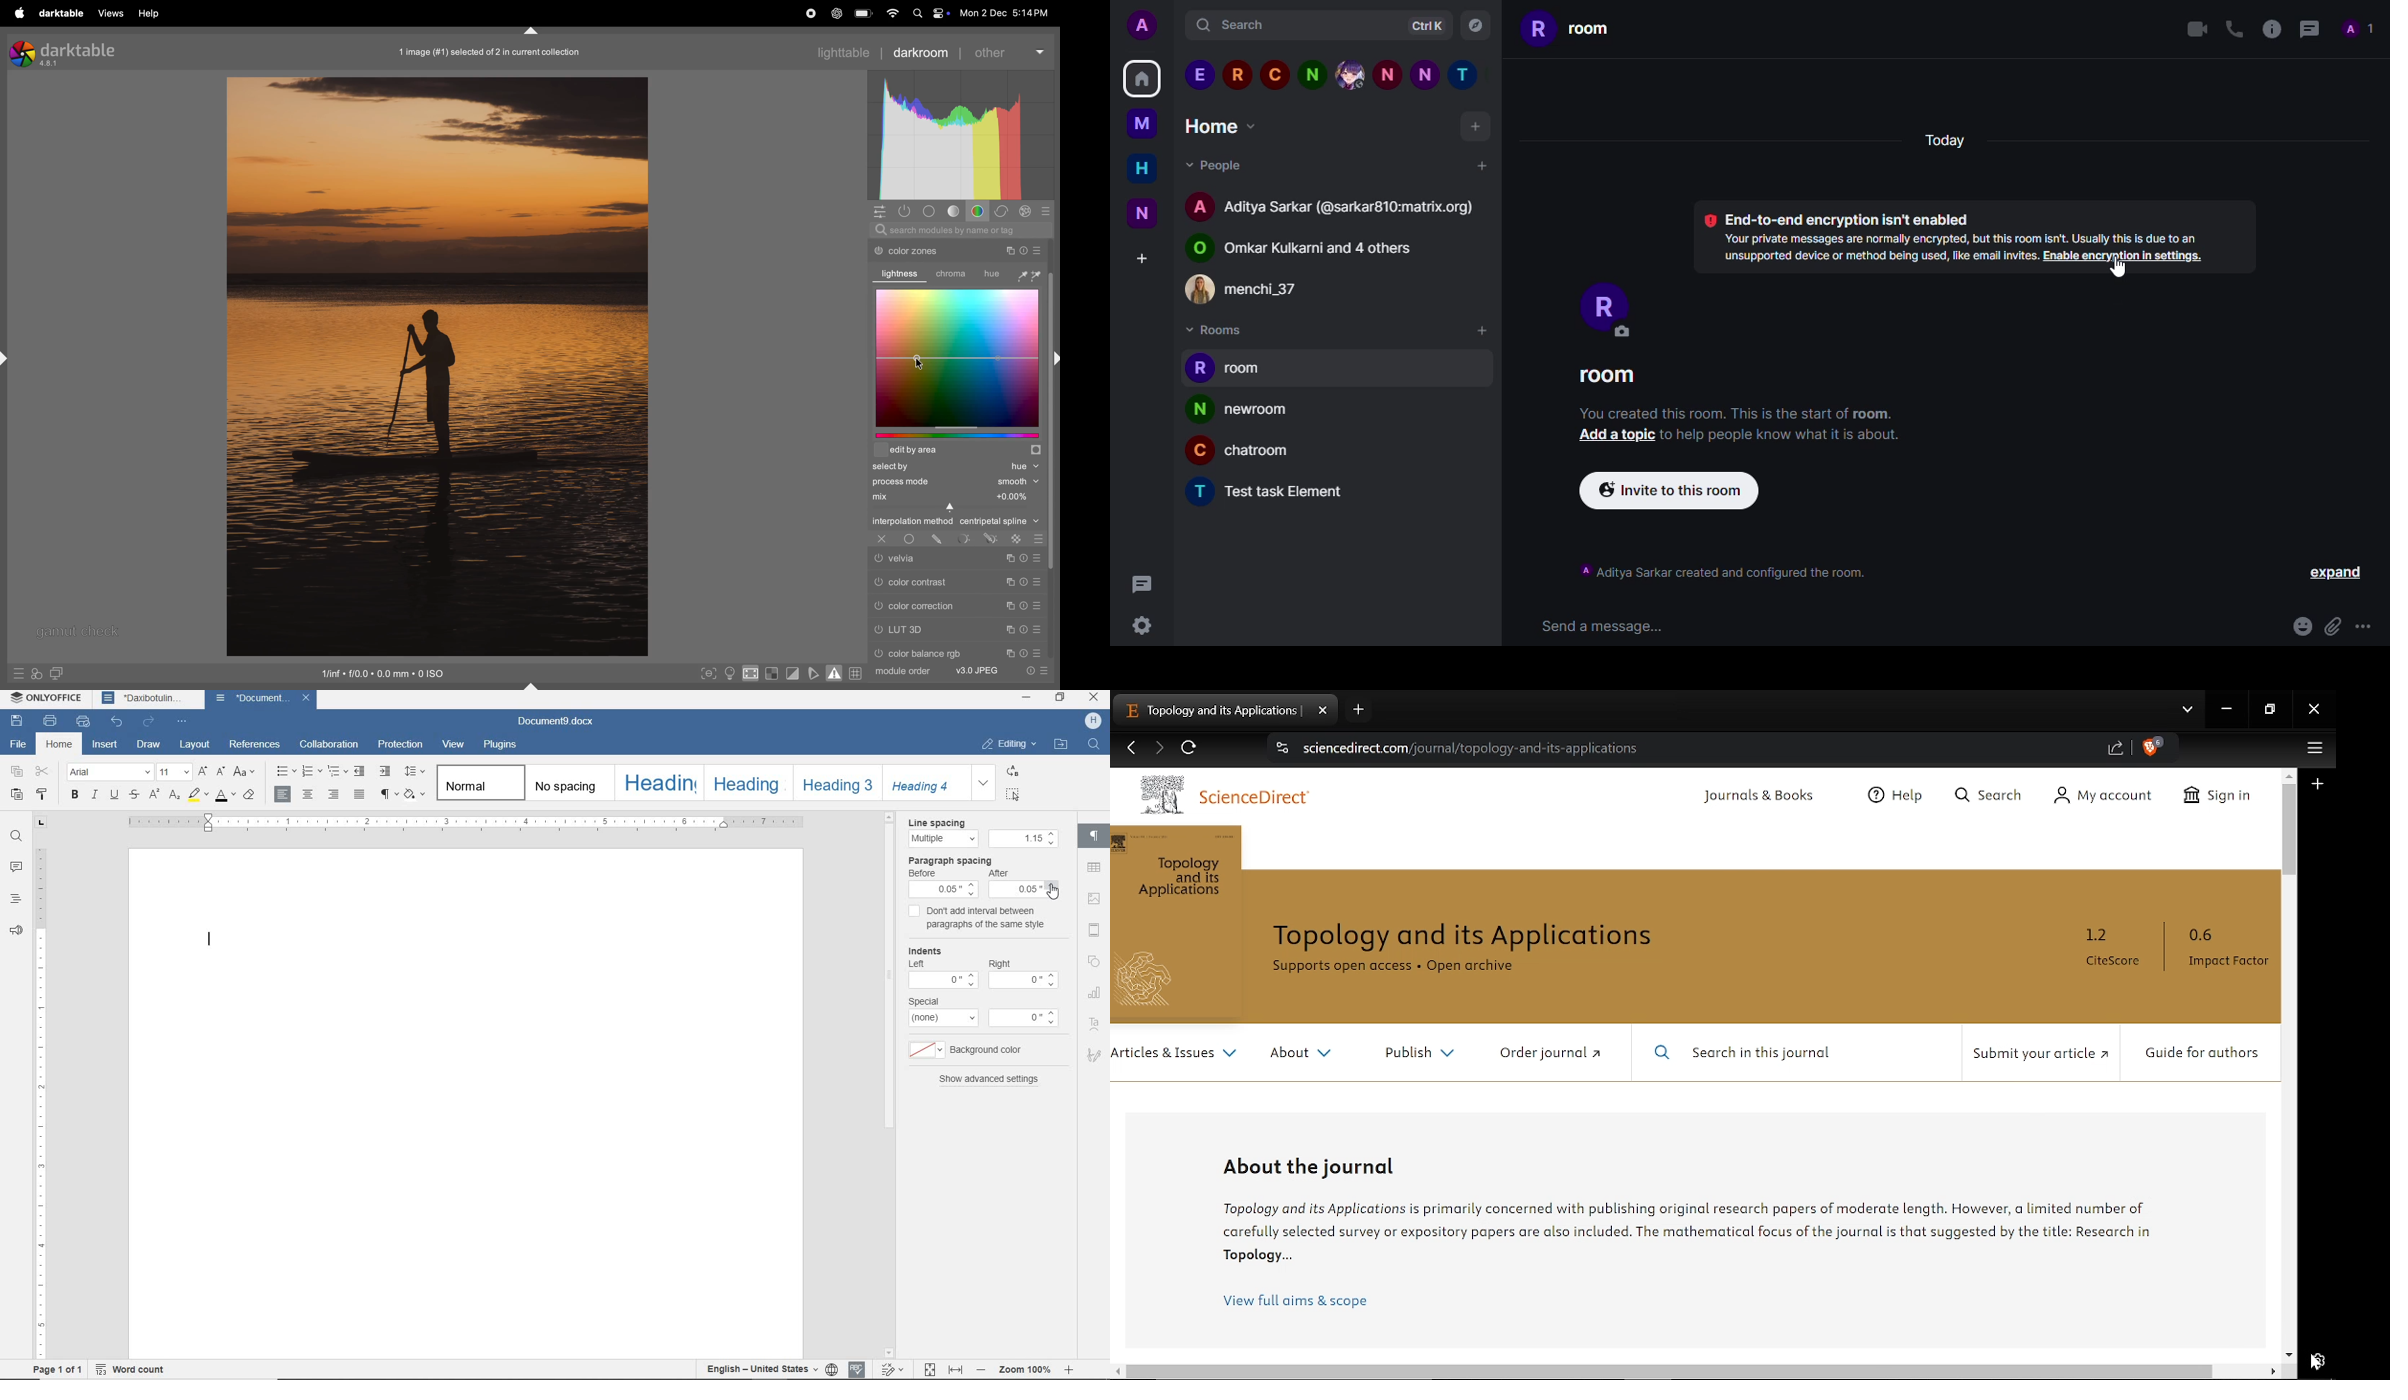 This screenshot has width=2408, height=1400. Describe the element at coordinates (1195, 249) in the screenshot. I see `profile` at that location.